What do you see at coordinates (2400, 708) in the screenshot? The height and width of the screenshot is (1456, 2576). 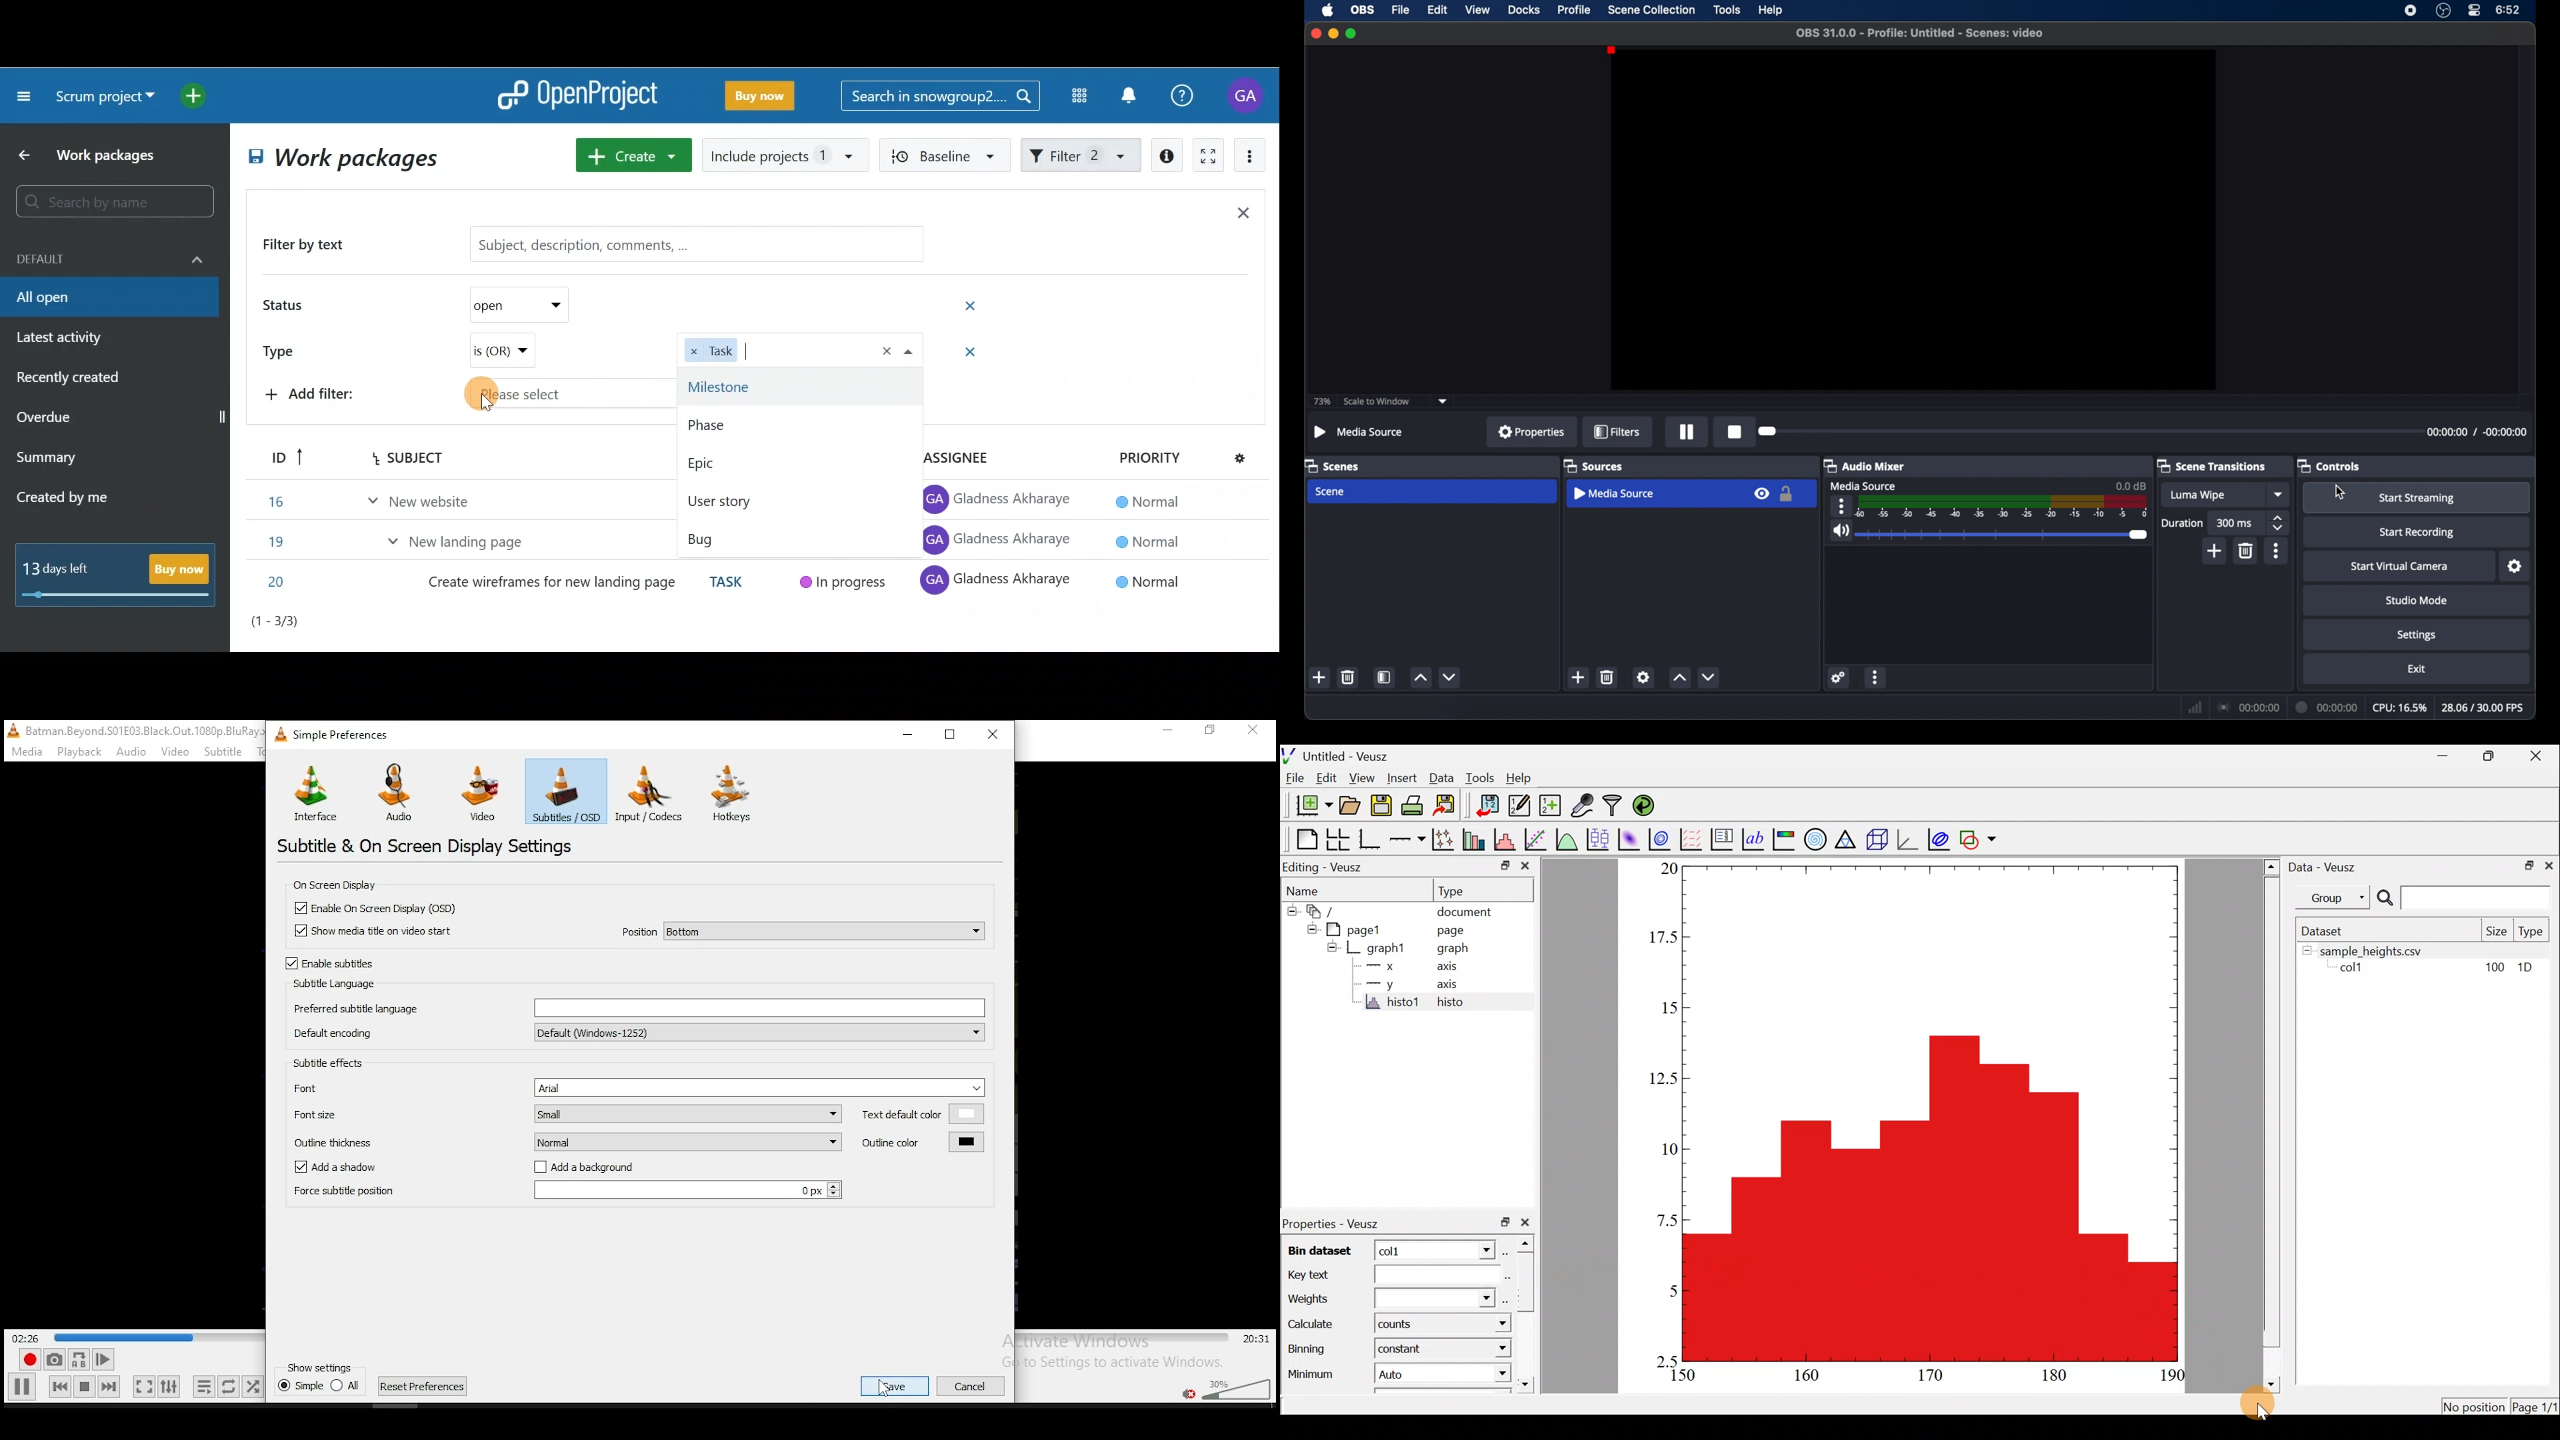 I see `cpu` at bounding box center [2400, 708].